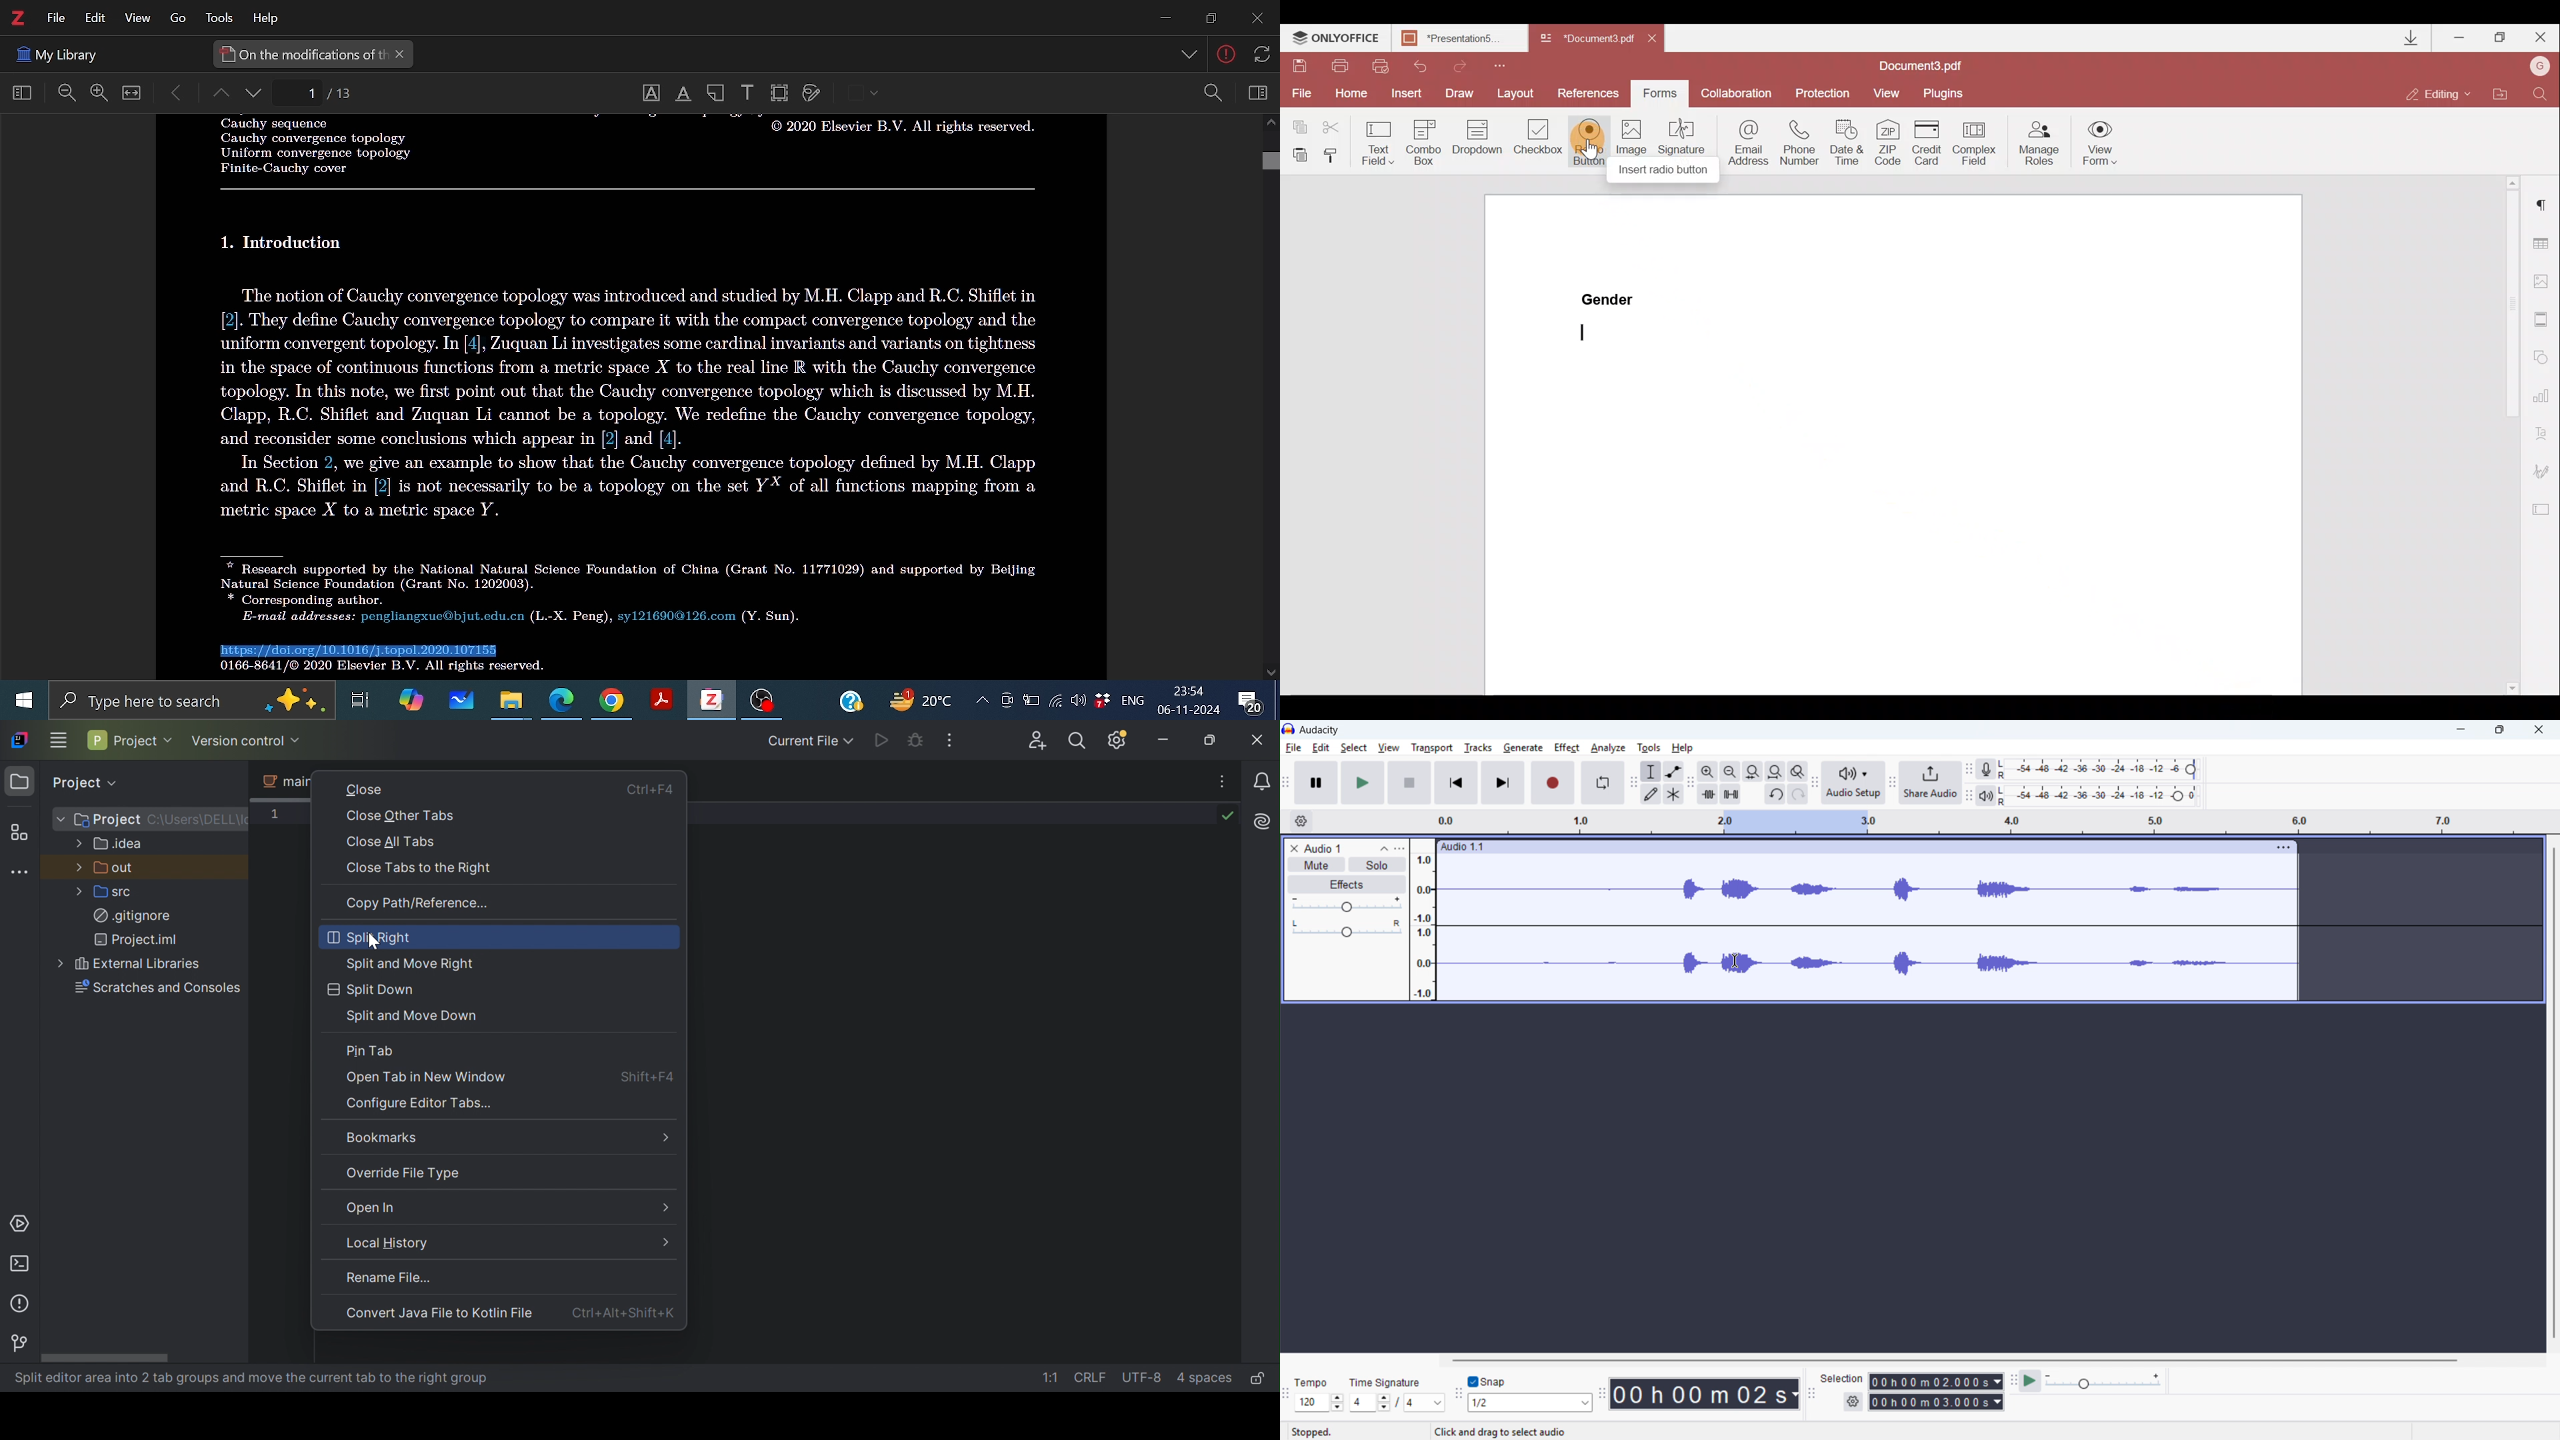 Image resolution: width=2576 pixels, height=1456 pixels. Describe the element at coordinates (1385, 1381) in the screenshot. I see `Time signature` at that location.